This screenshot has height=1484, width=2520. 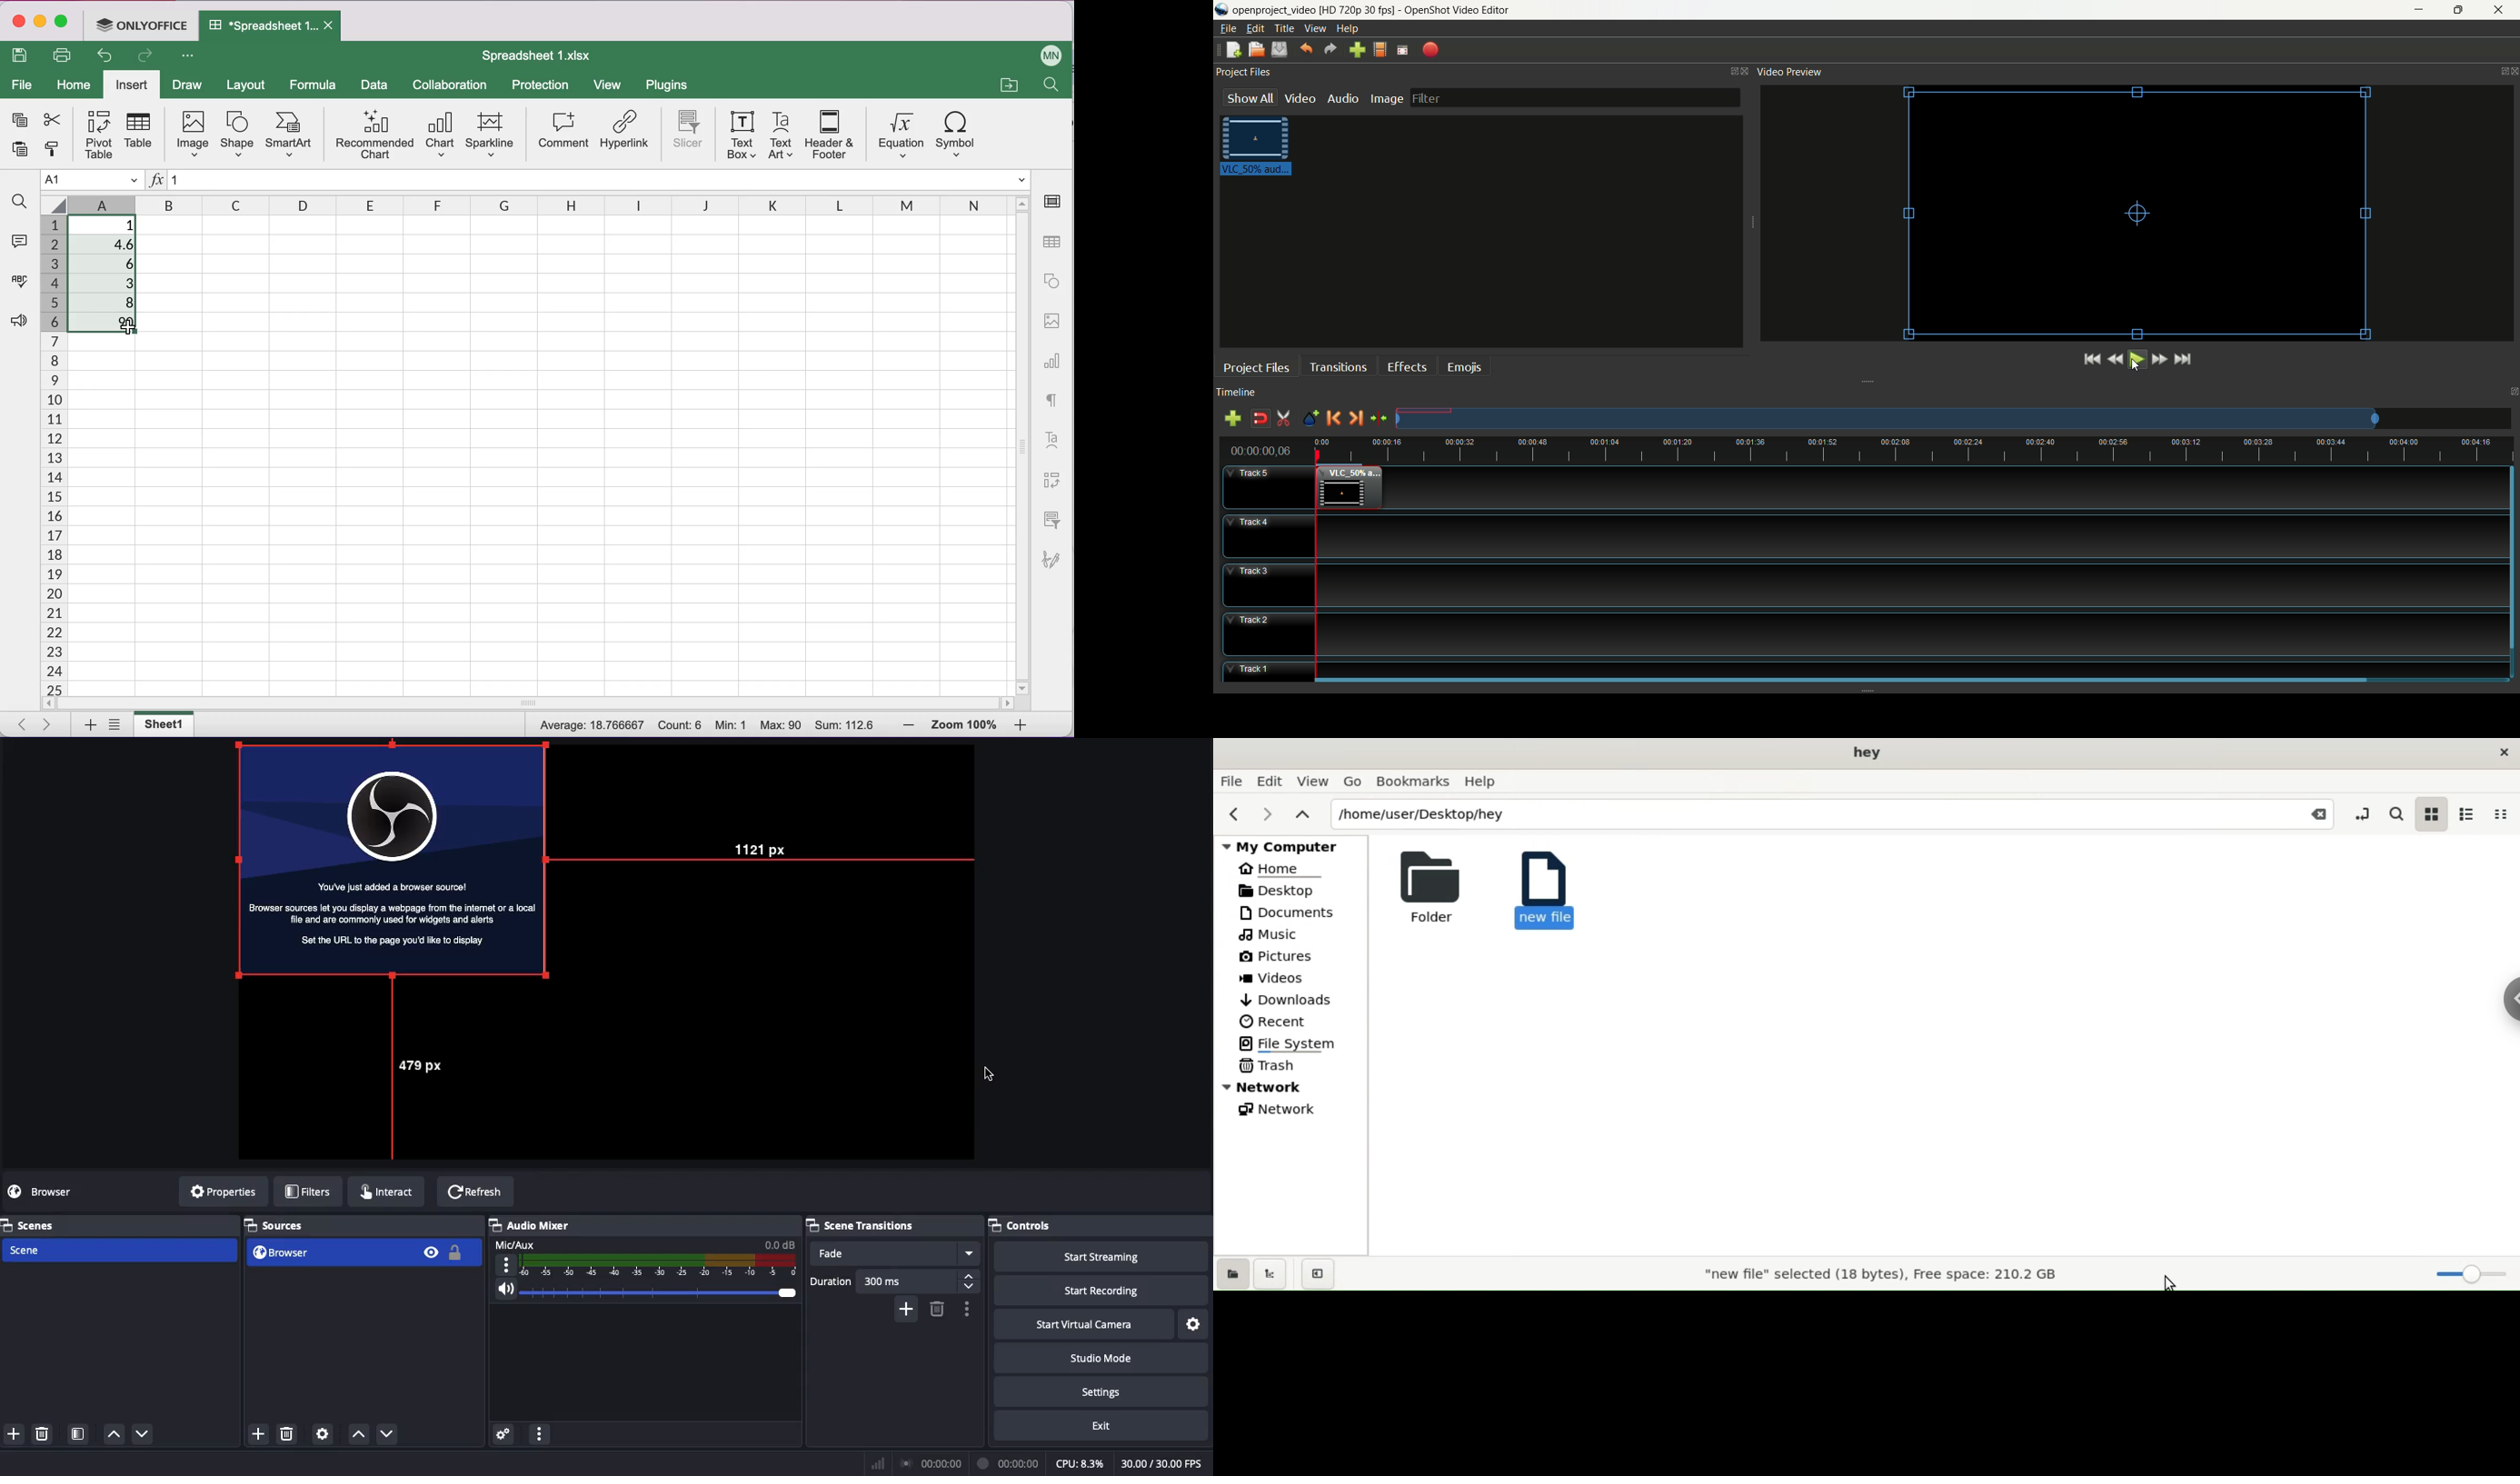 I want to click on delete, so click(x=283, y=1429).